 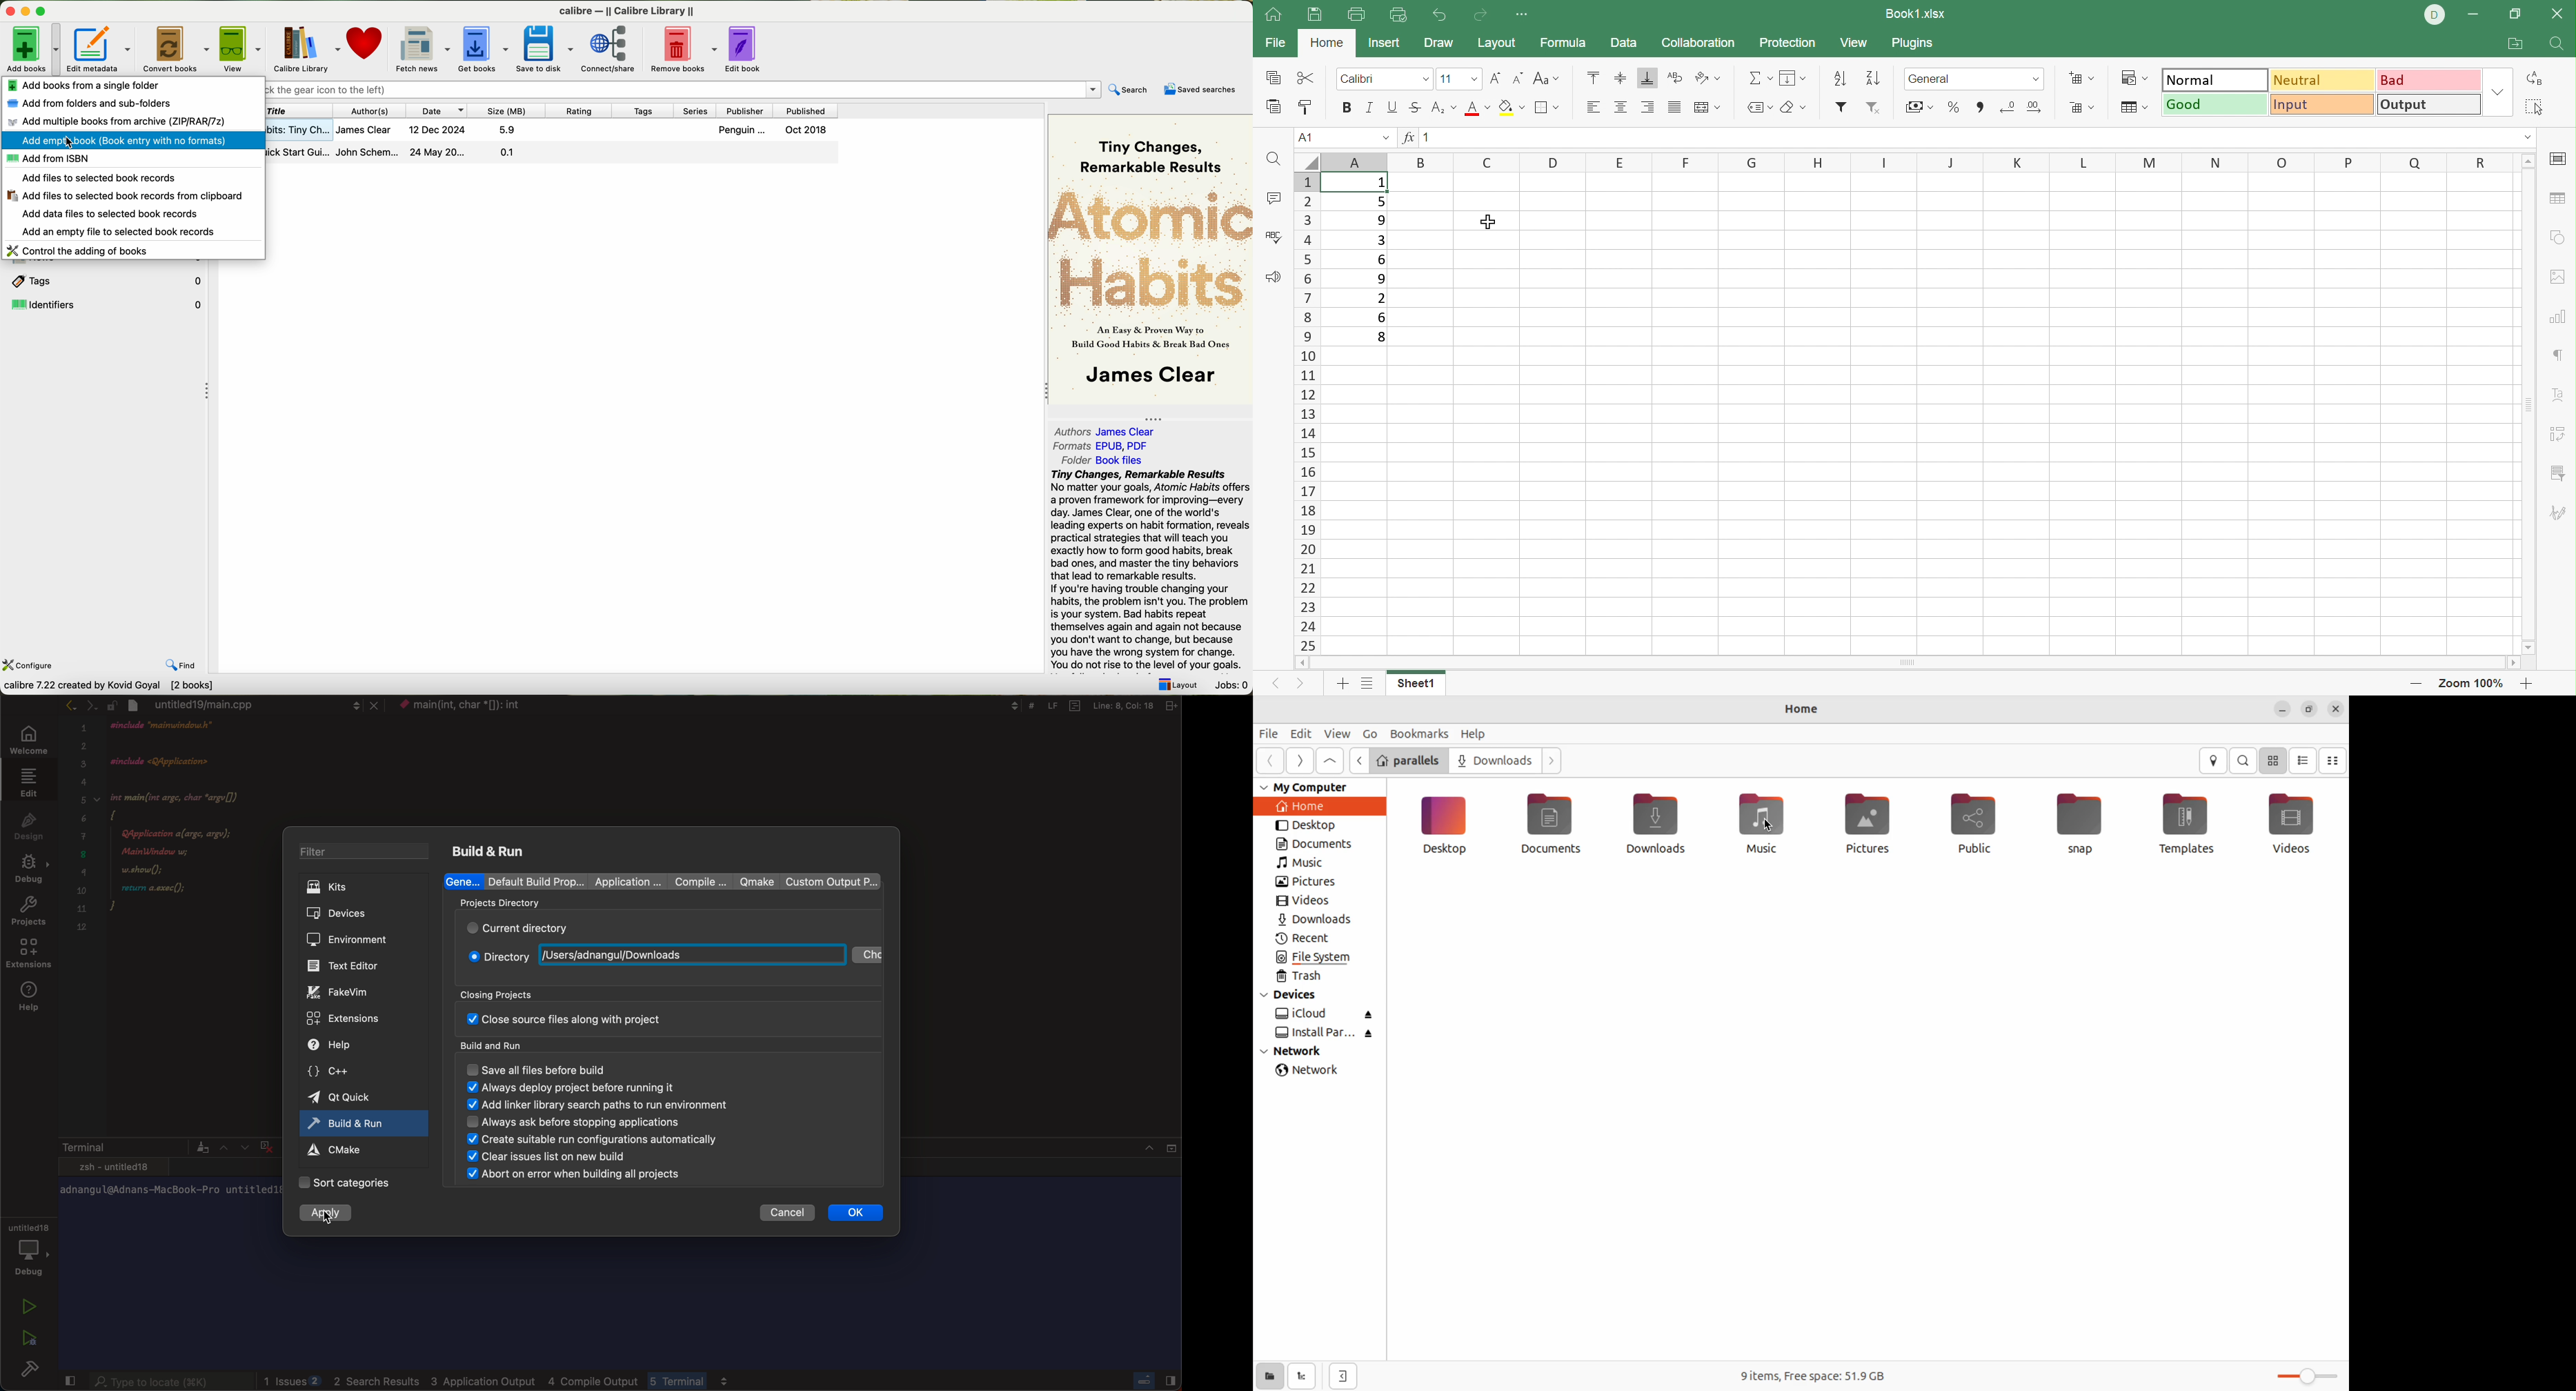 I want to click on Decrease decimal, so click(x=2008, y=103).